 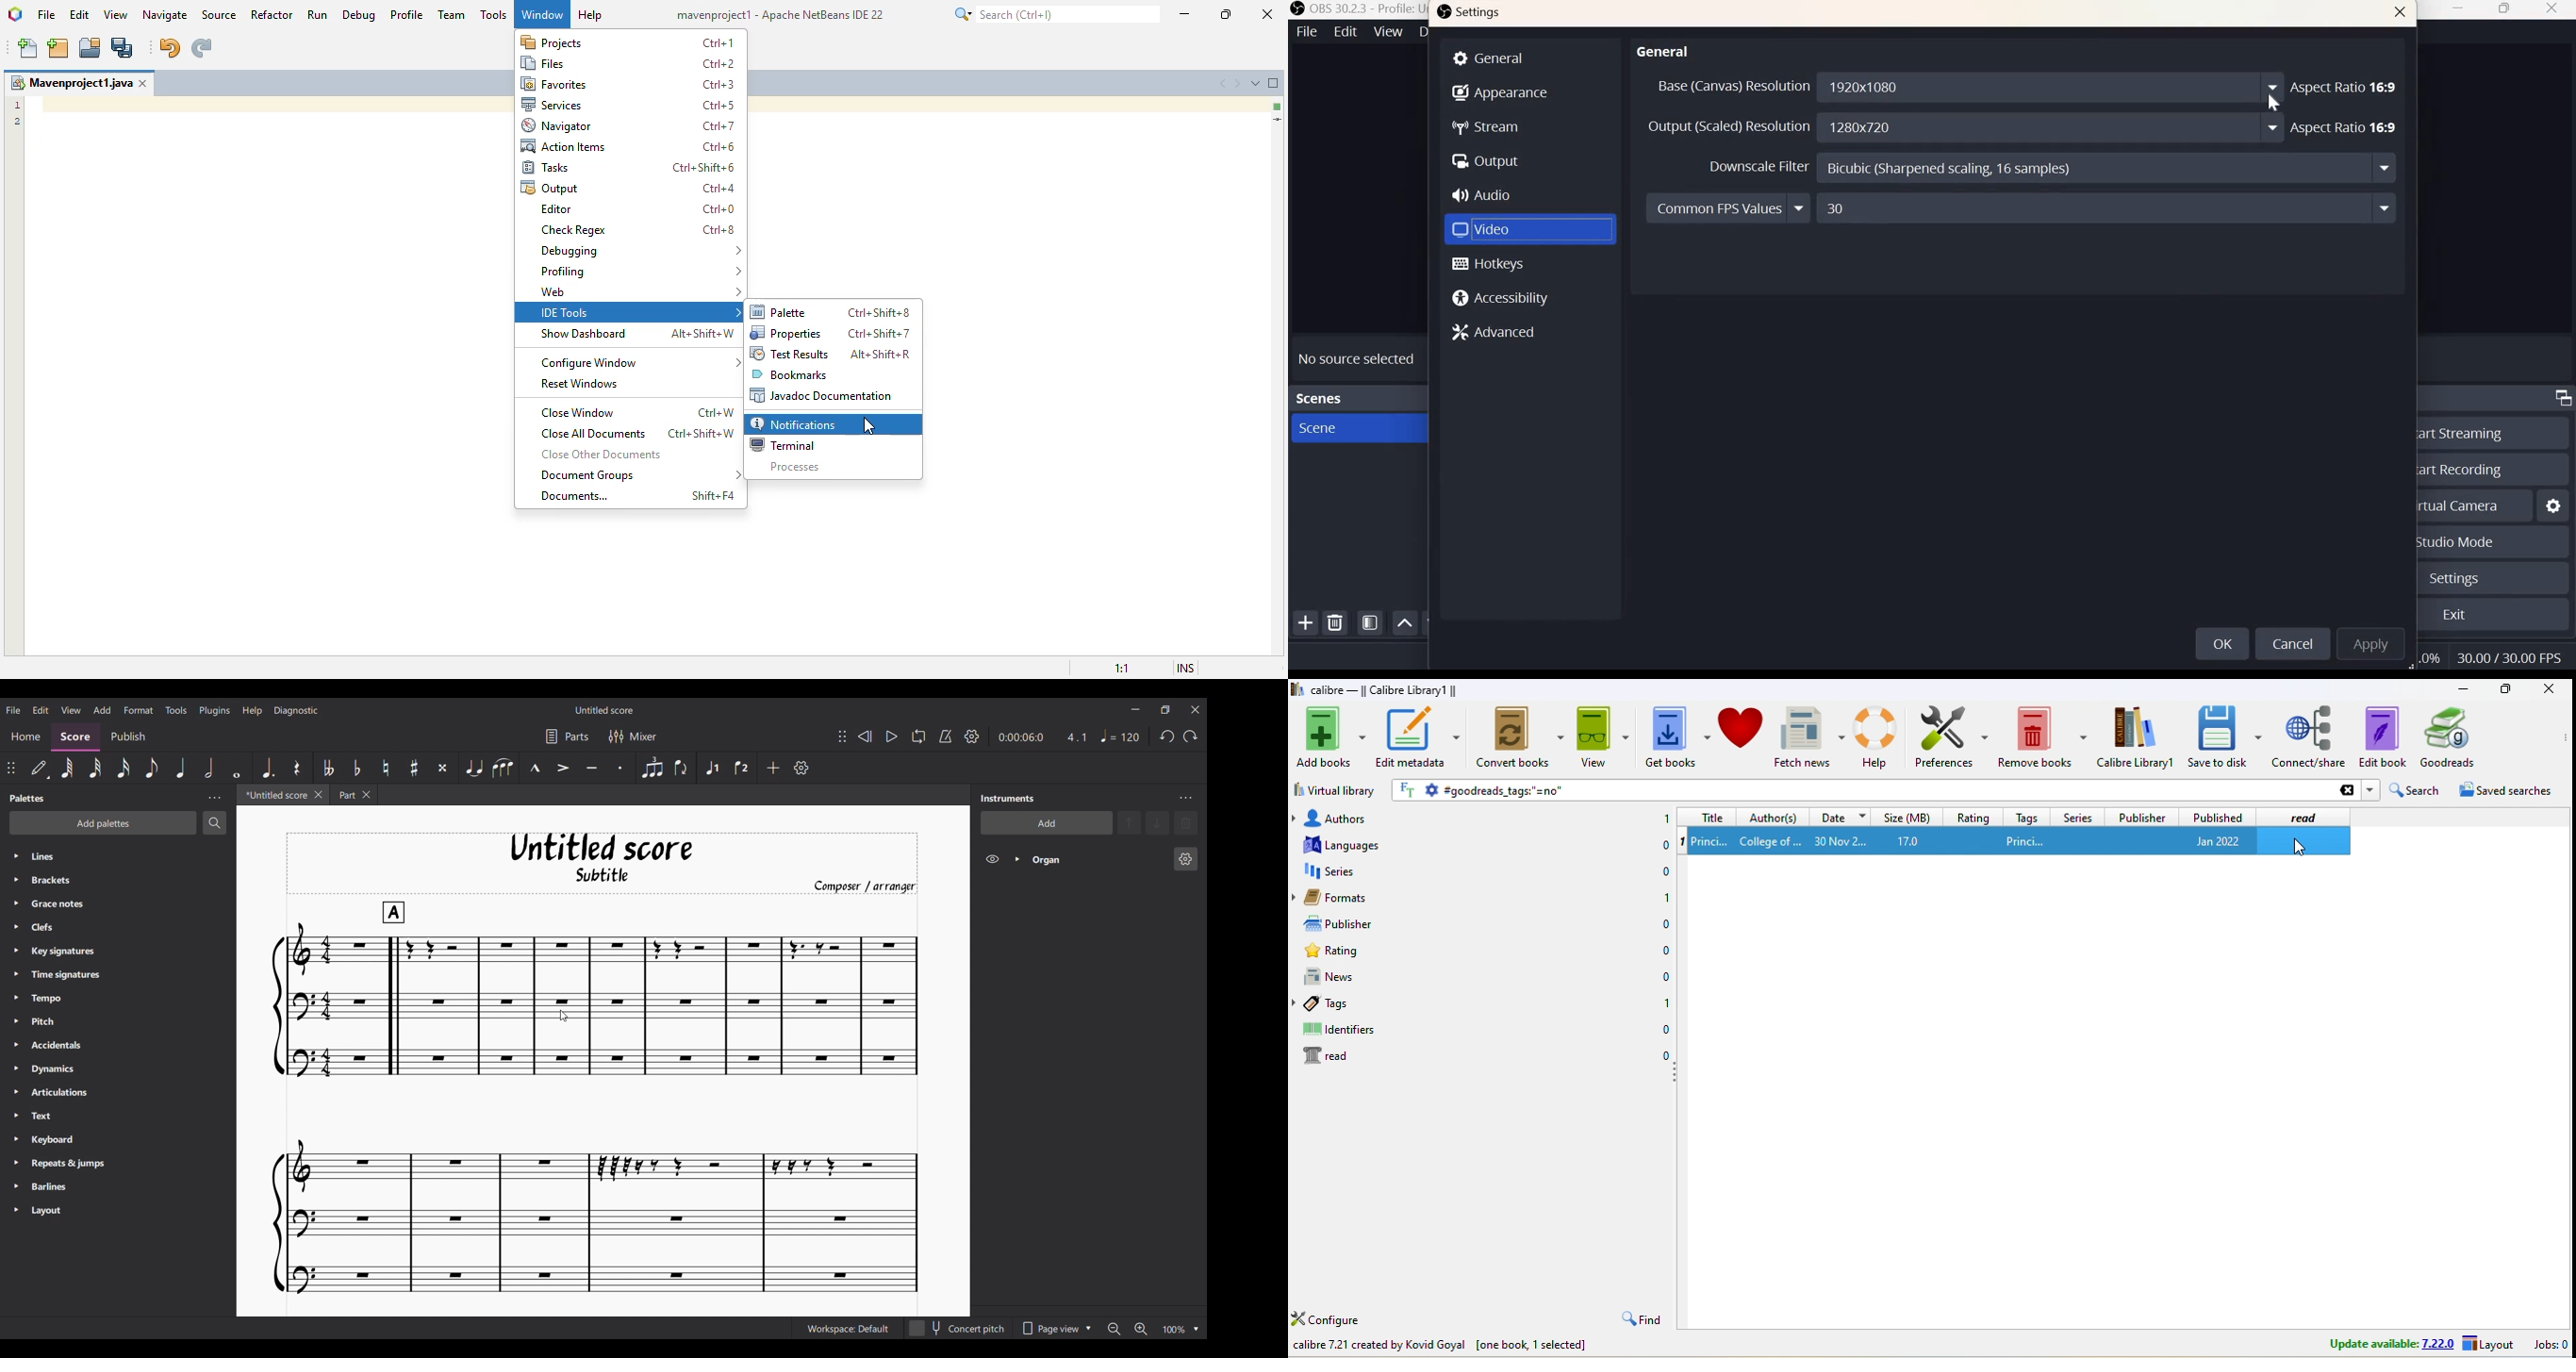 What do you see at coordinates (127, 737) in the screenshot?
I see `Publish section` at bounding box center [127, 737].